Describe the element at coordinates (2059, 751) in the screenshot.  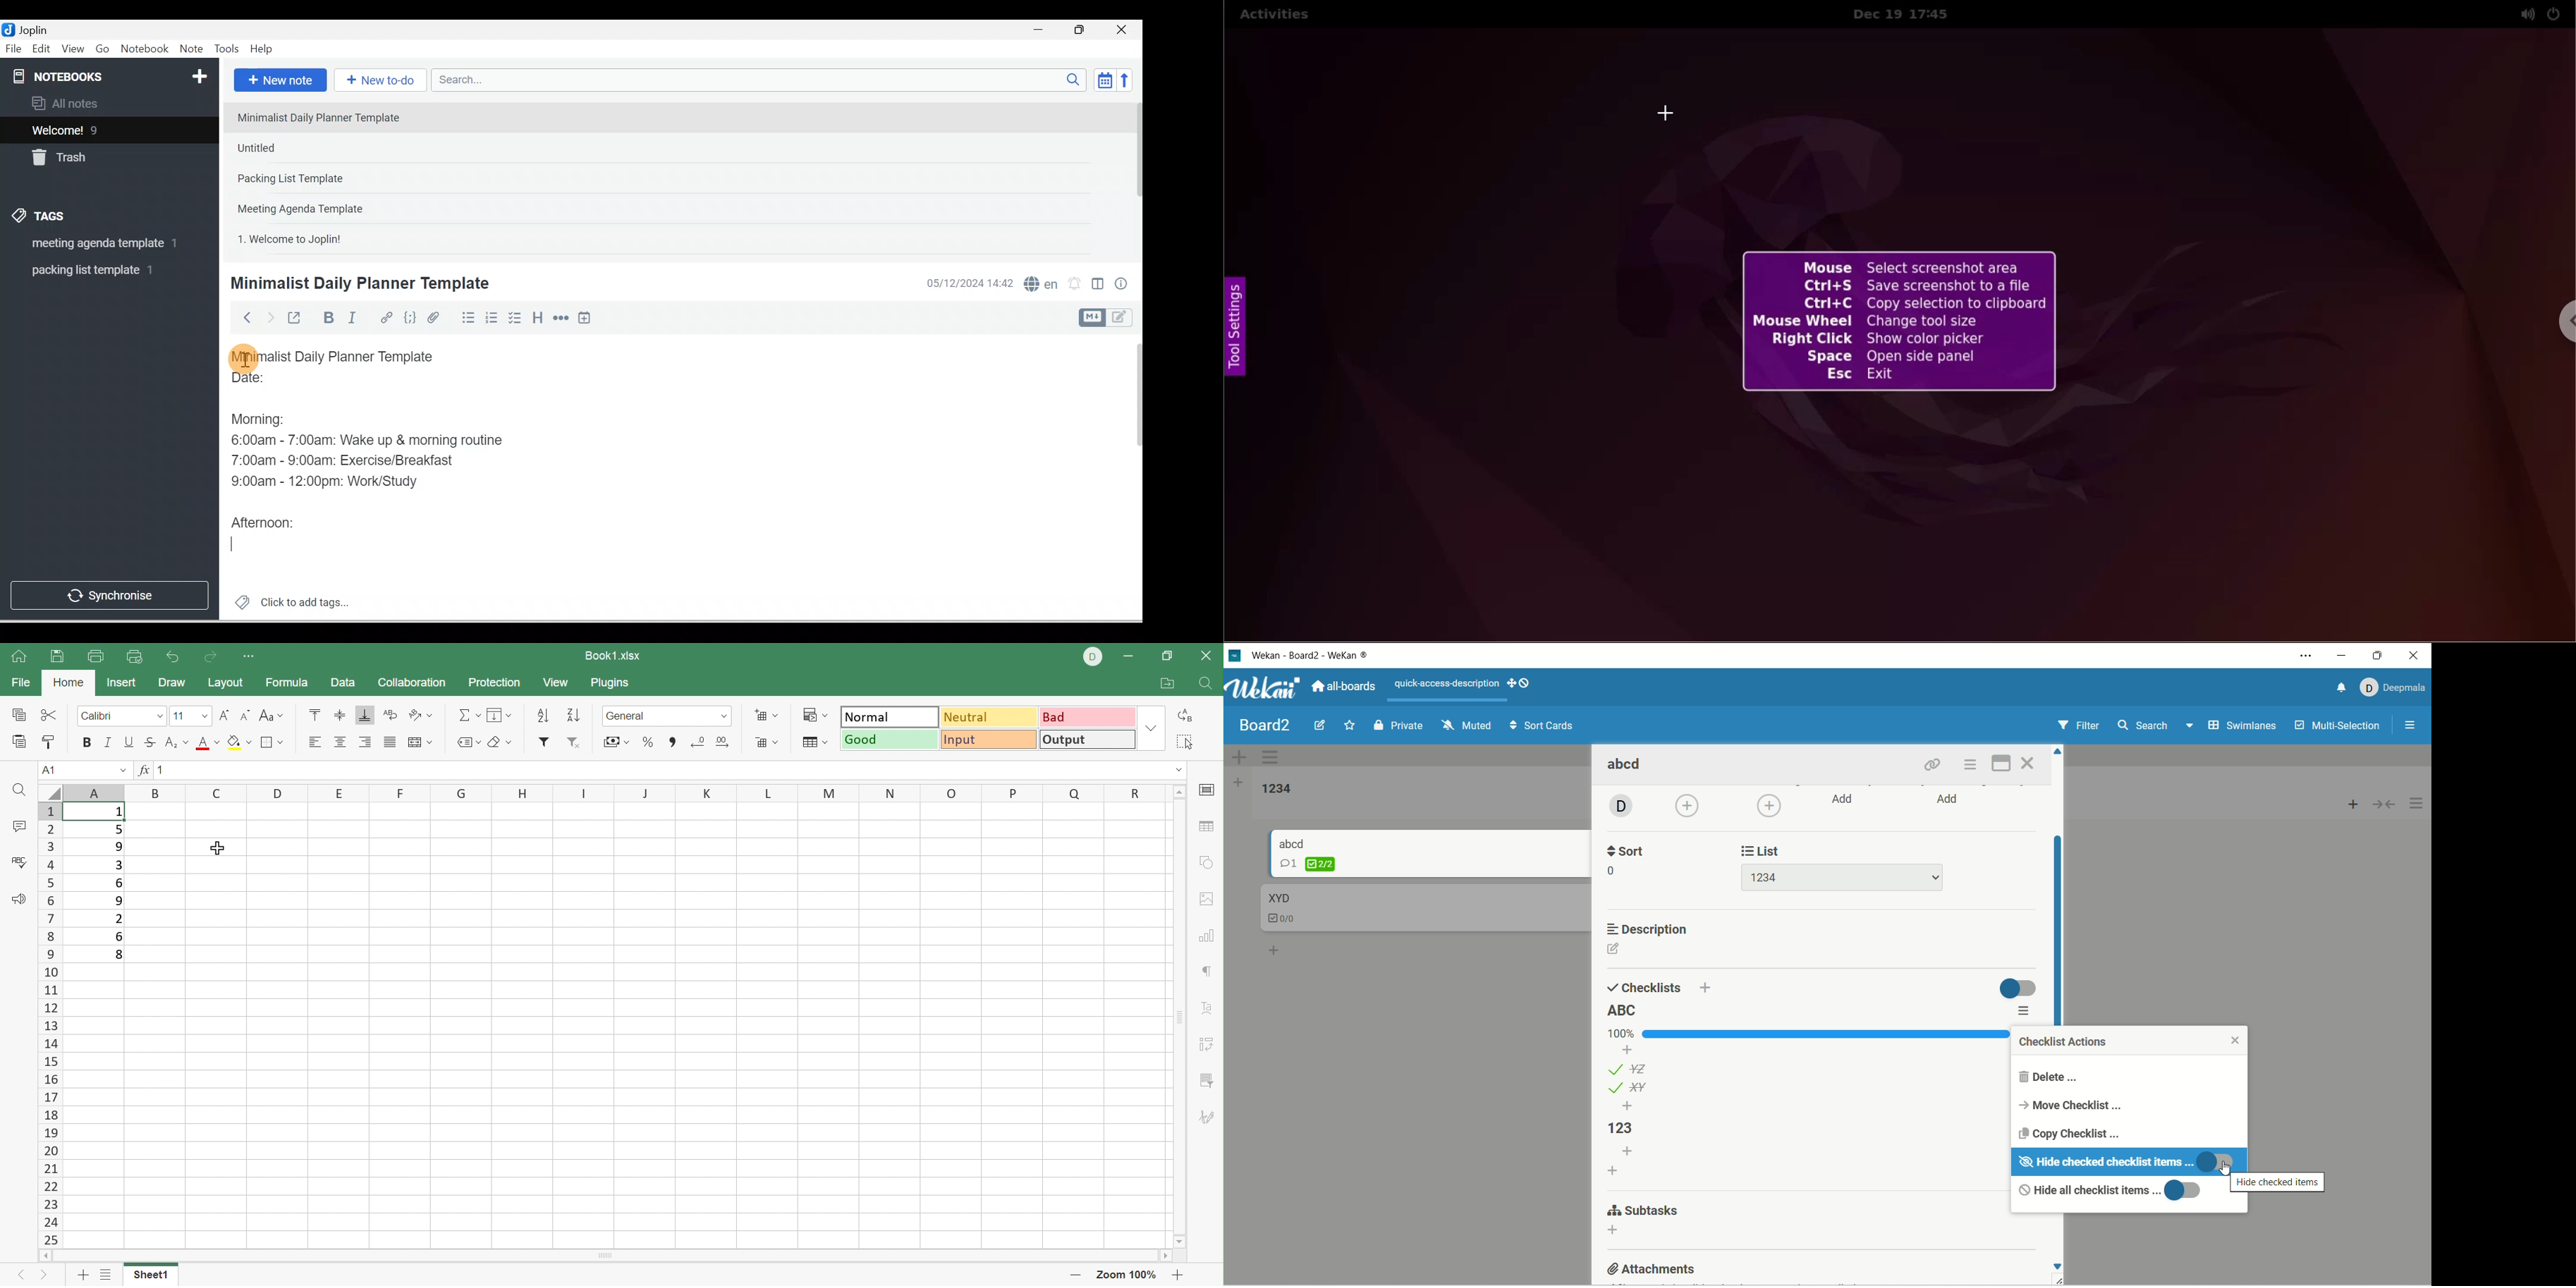
I see `scroll up` at that location.